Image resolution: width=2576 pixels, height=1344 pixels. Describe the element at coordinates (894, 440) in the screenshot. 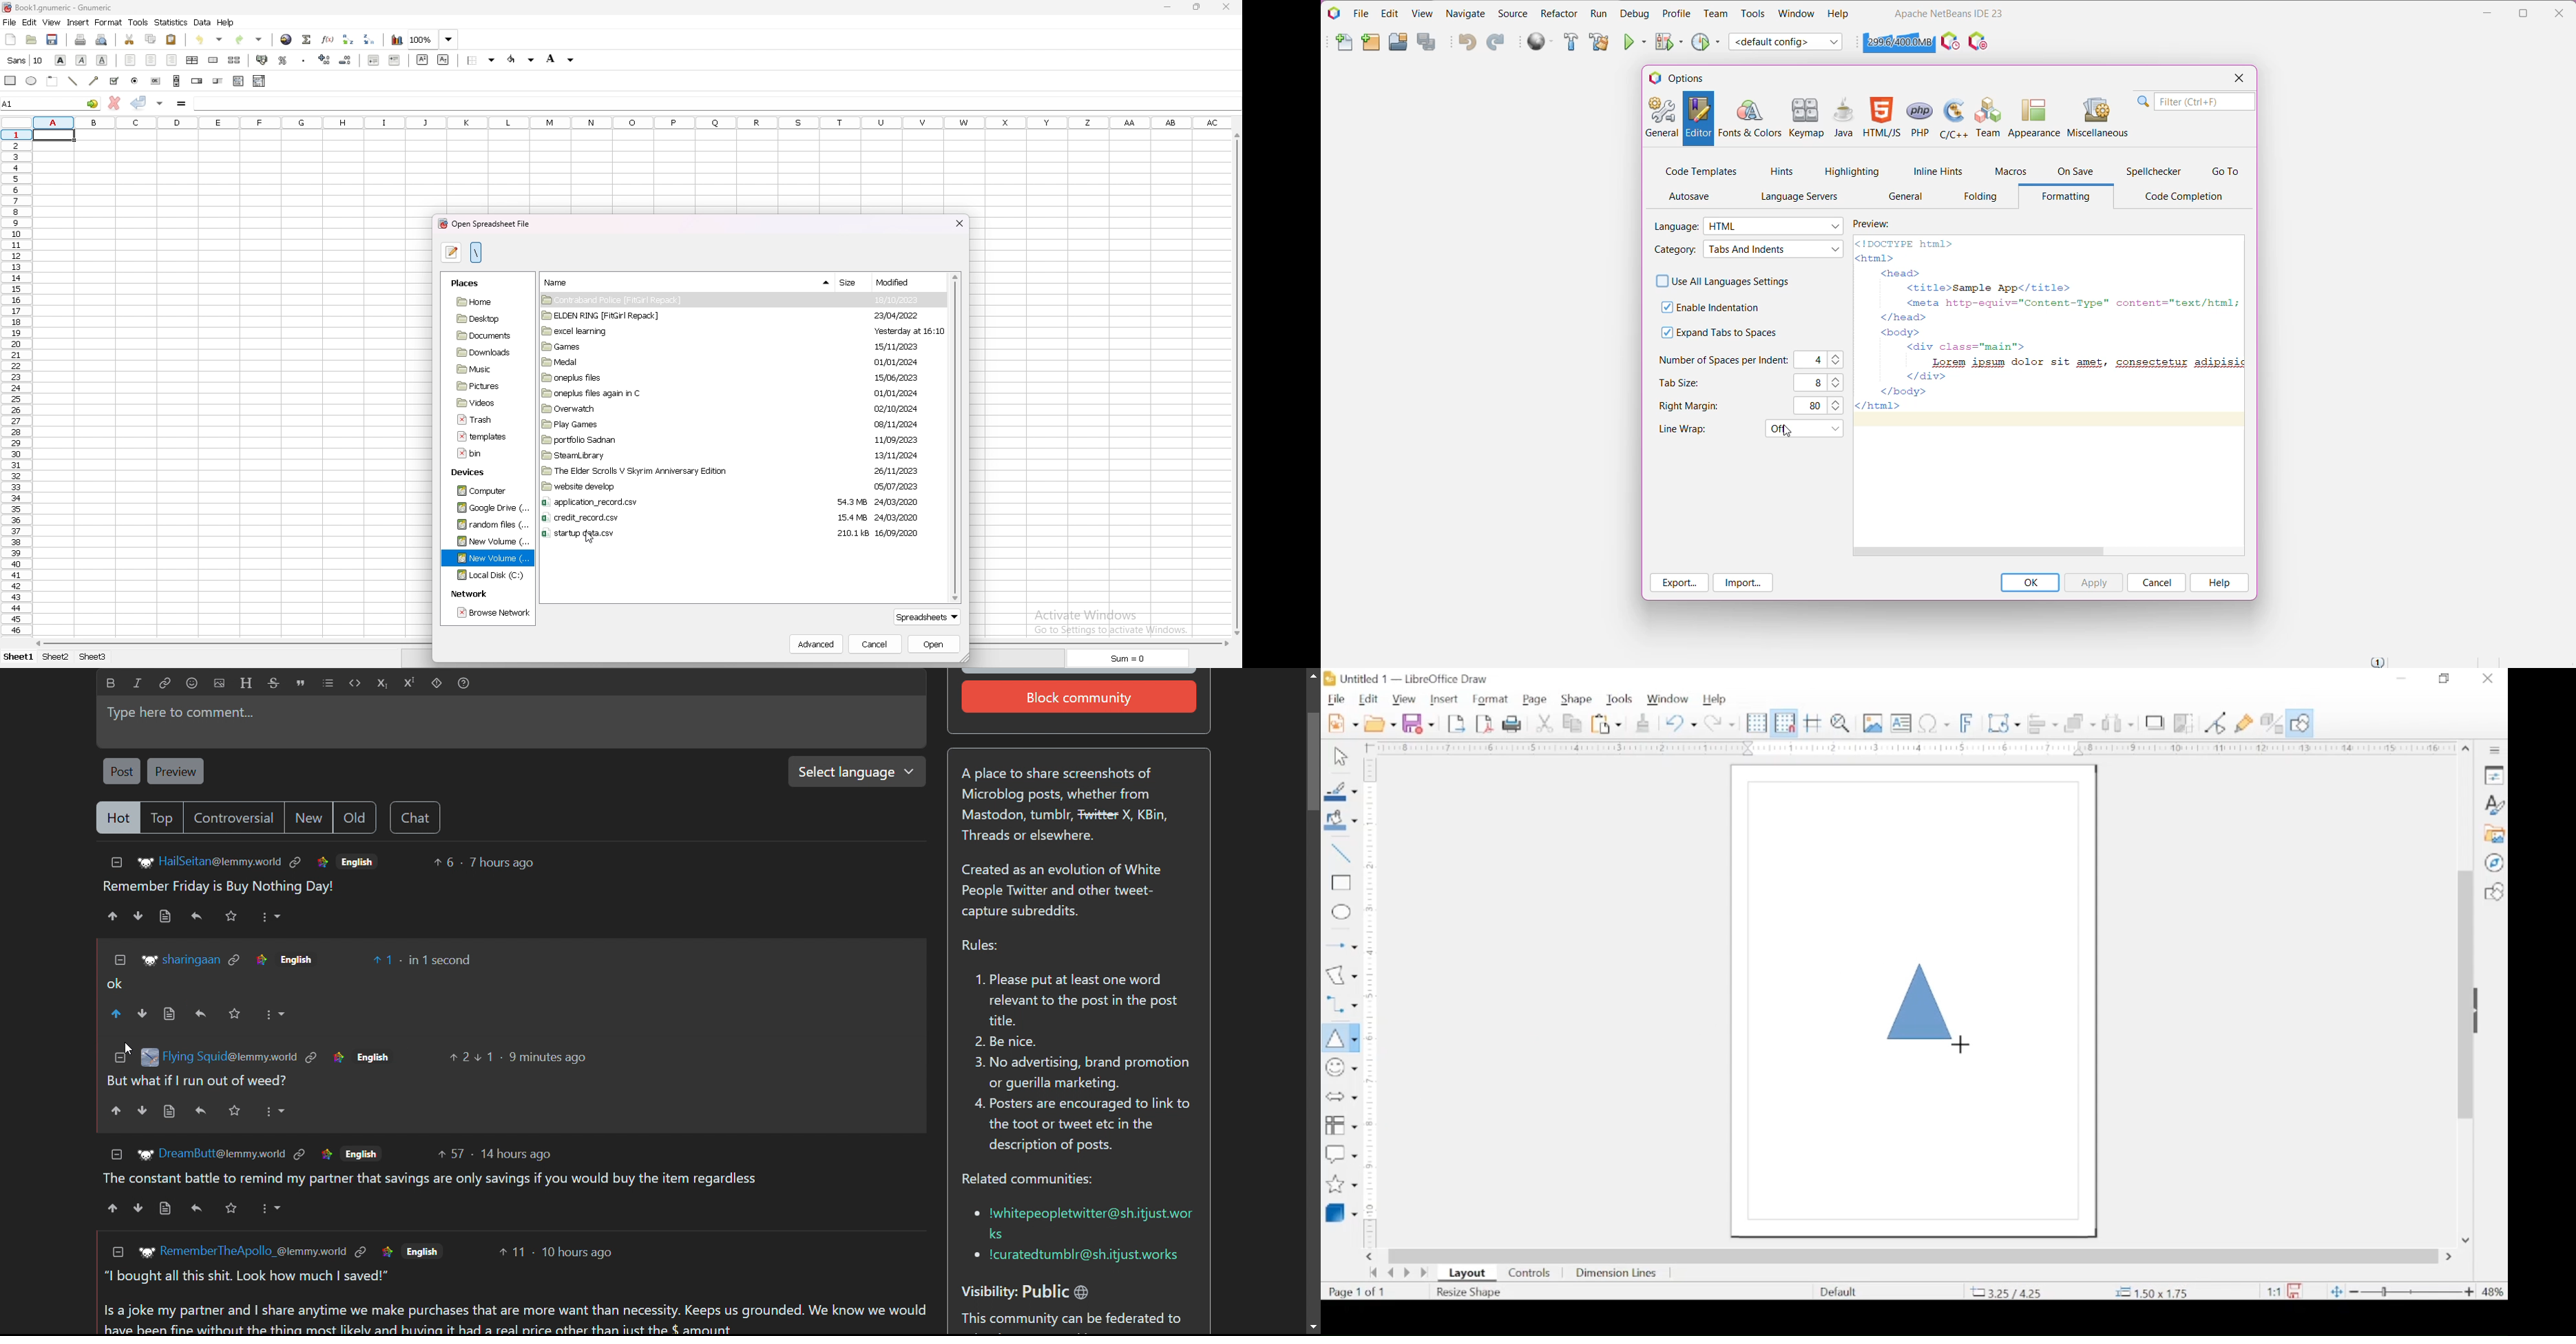

I see `11/09/2023` at that location.